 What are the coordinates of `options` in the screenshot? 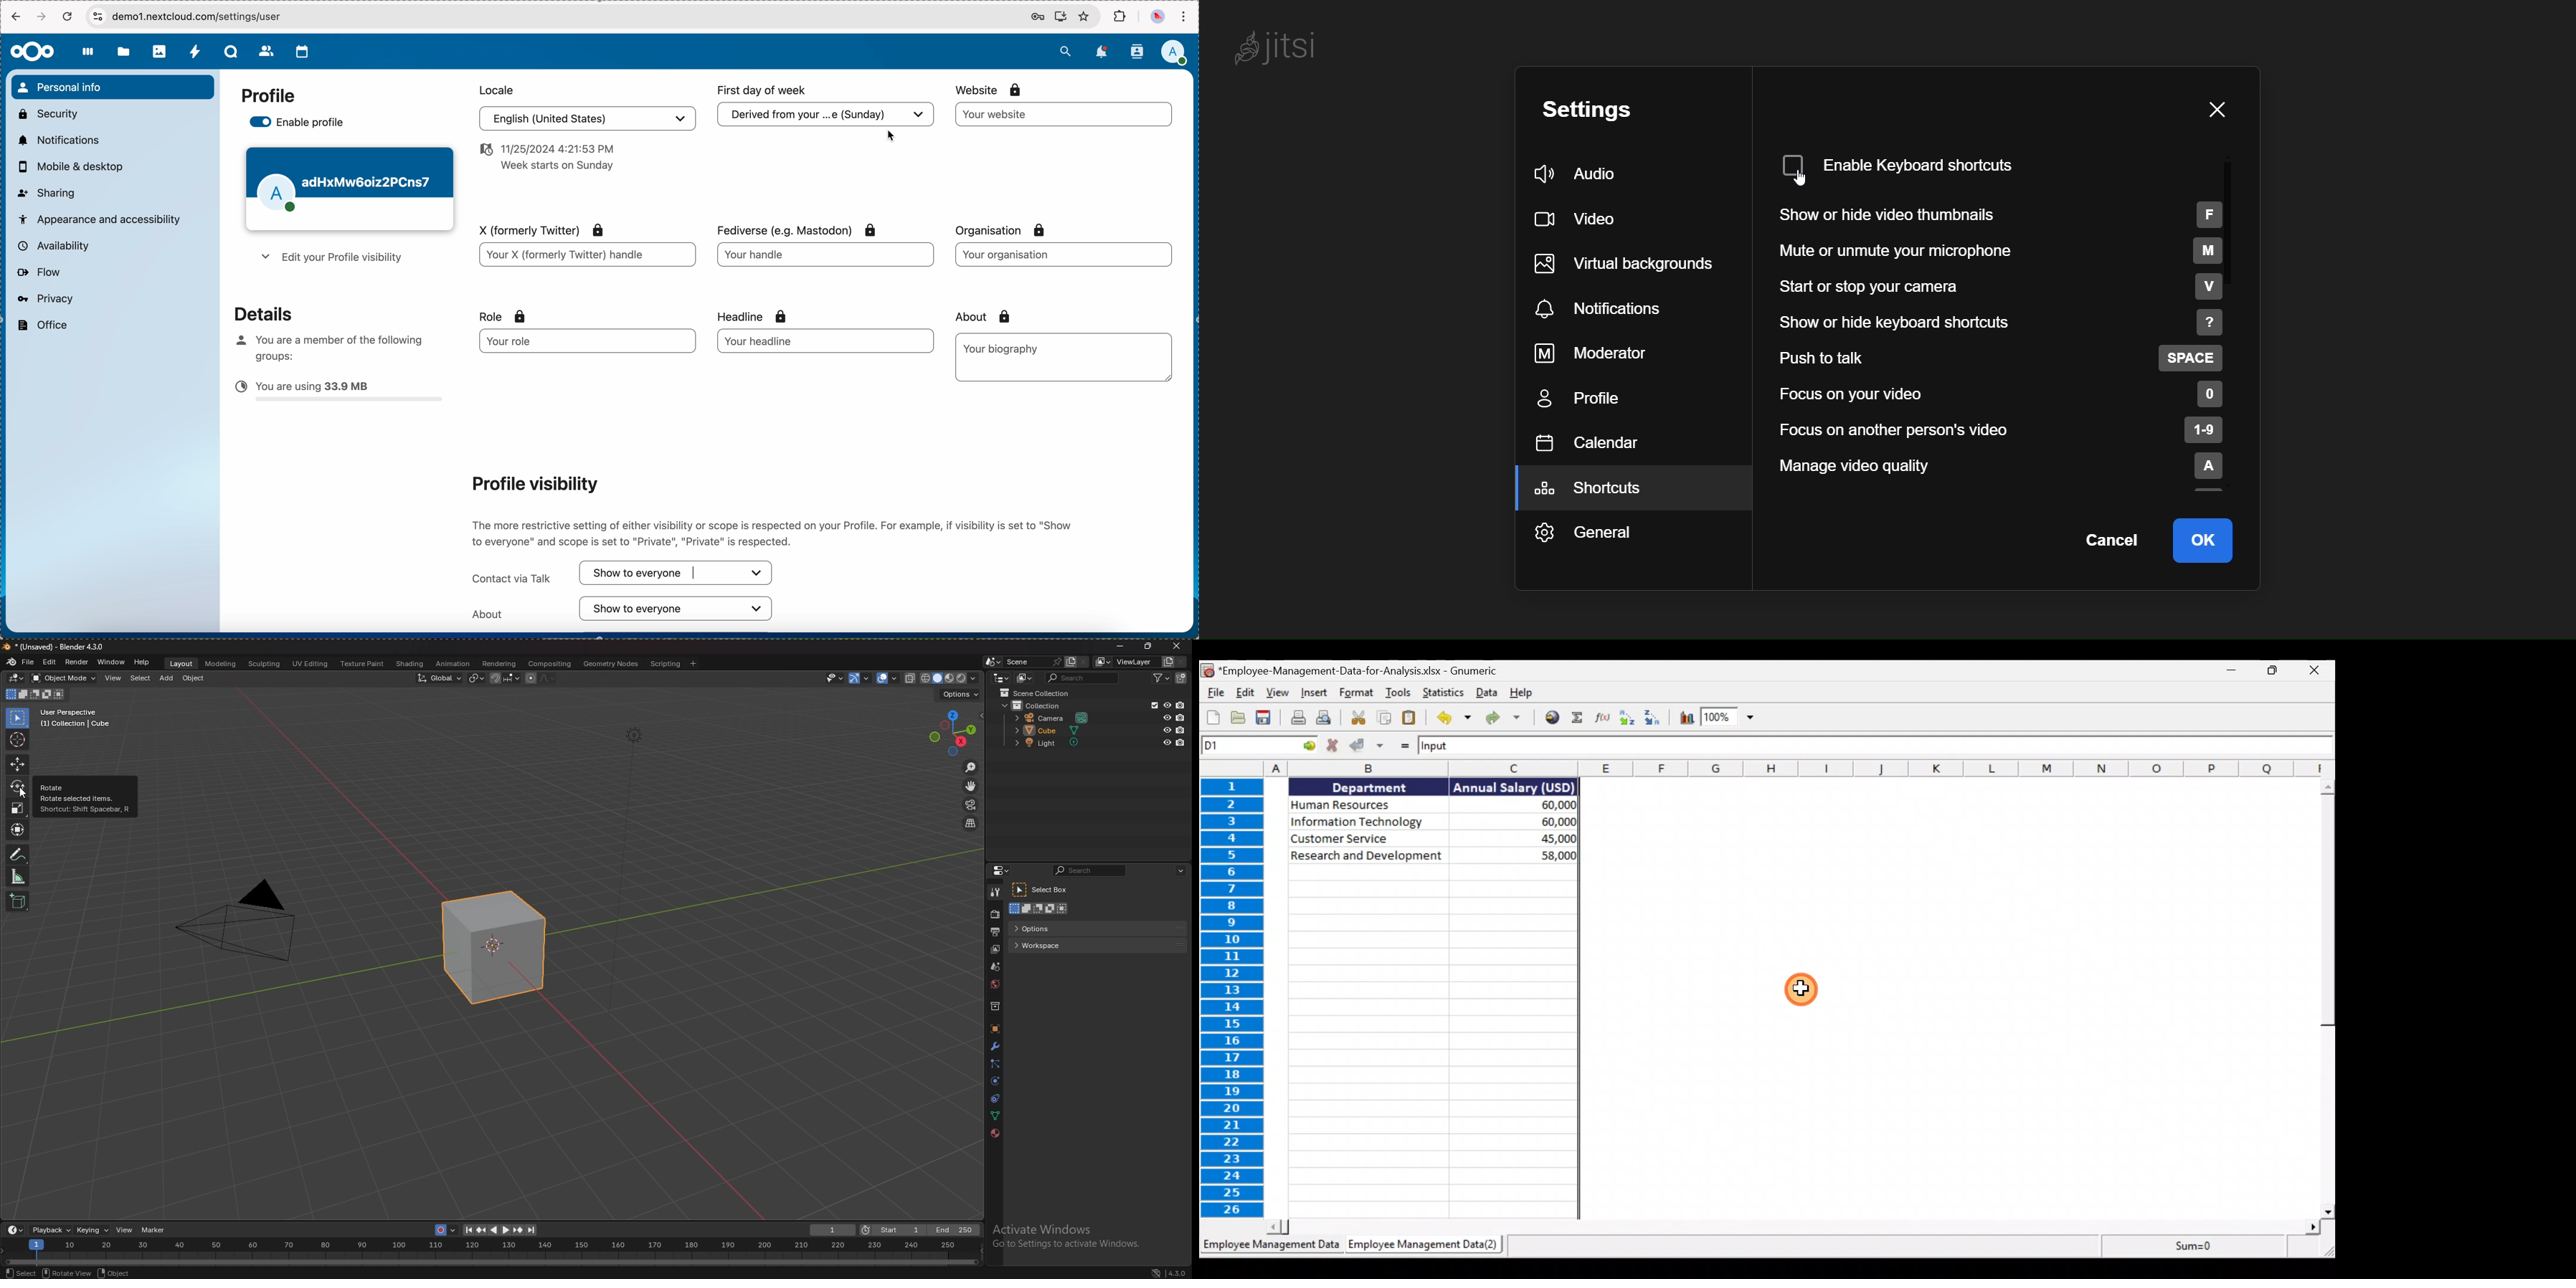 It's located at (1098, 928).